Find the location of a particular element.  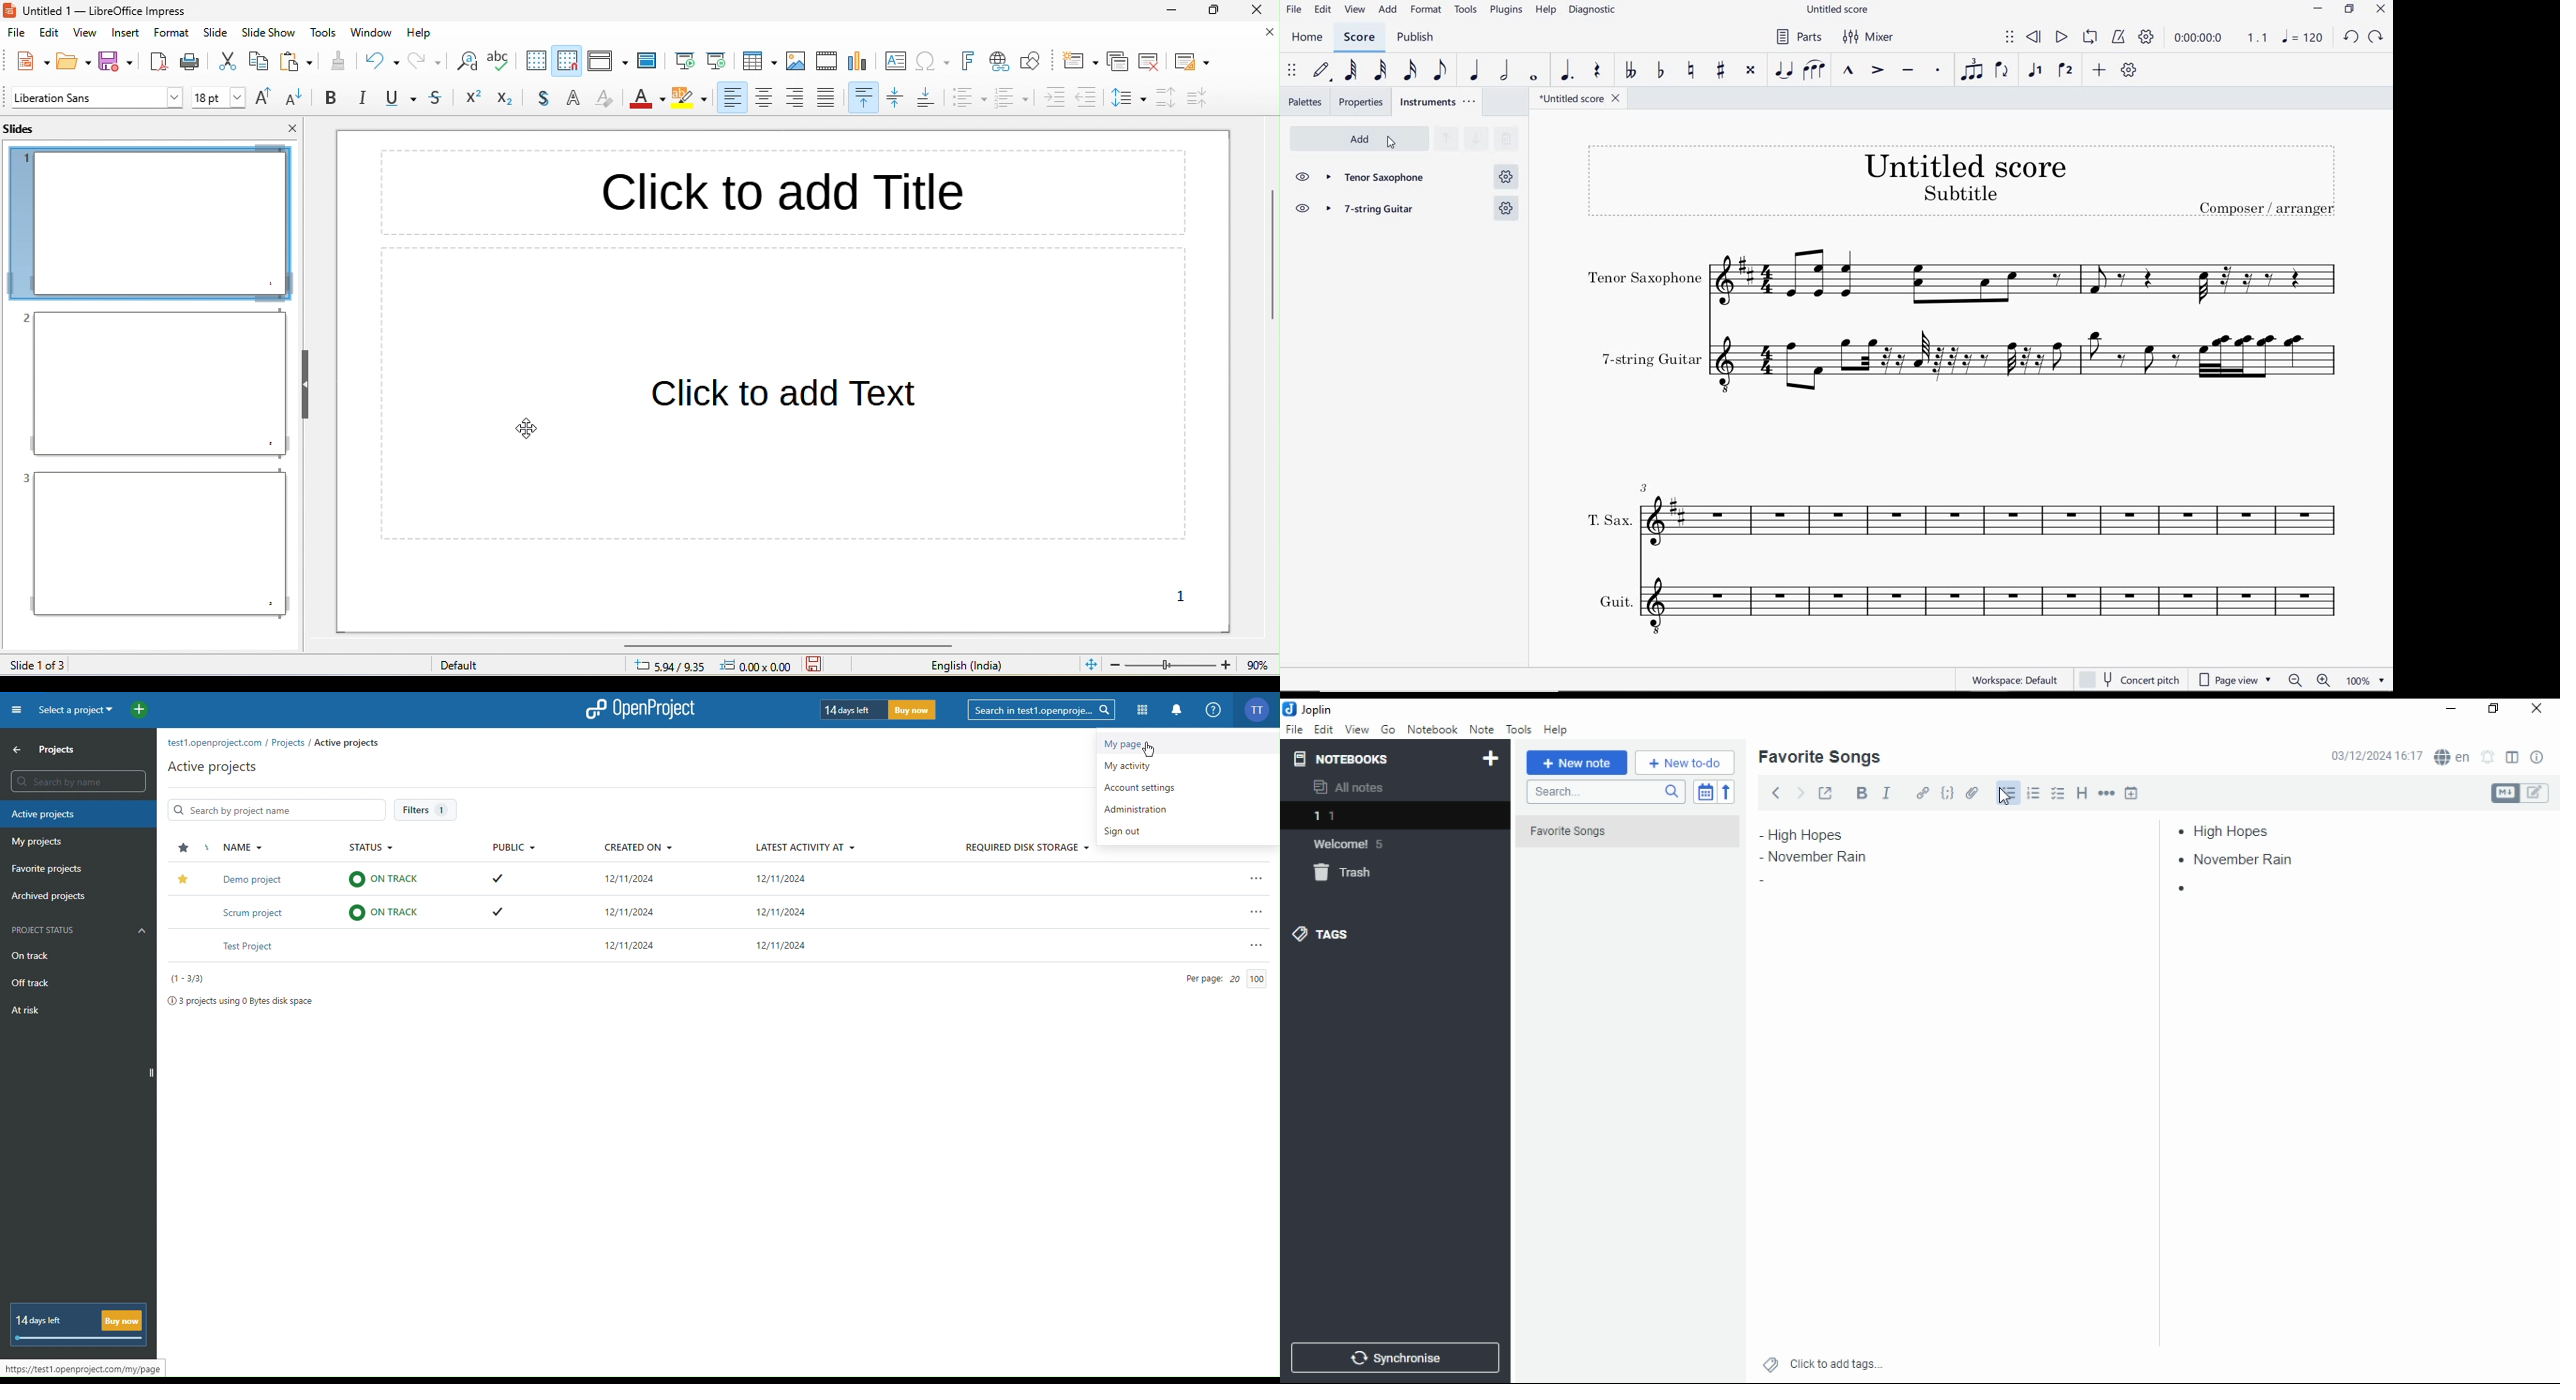

view is located at coordinates (1357, 730).